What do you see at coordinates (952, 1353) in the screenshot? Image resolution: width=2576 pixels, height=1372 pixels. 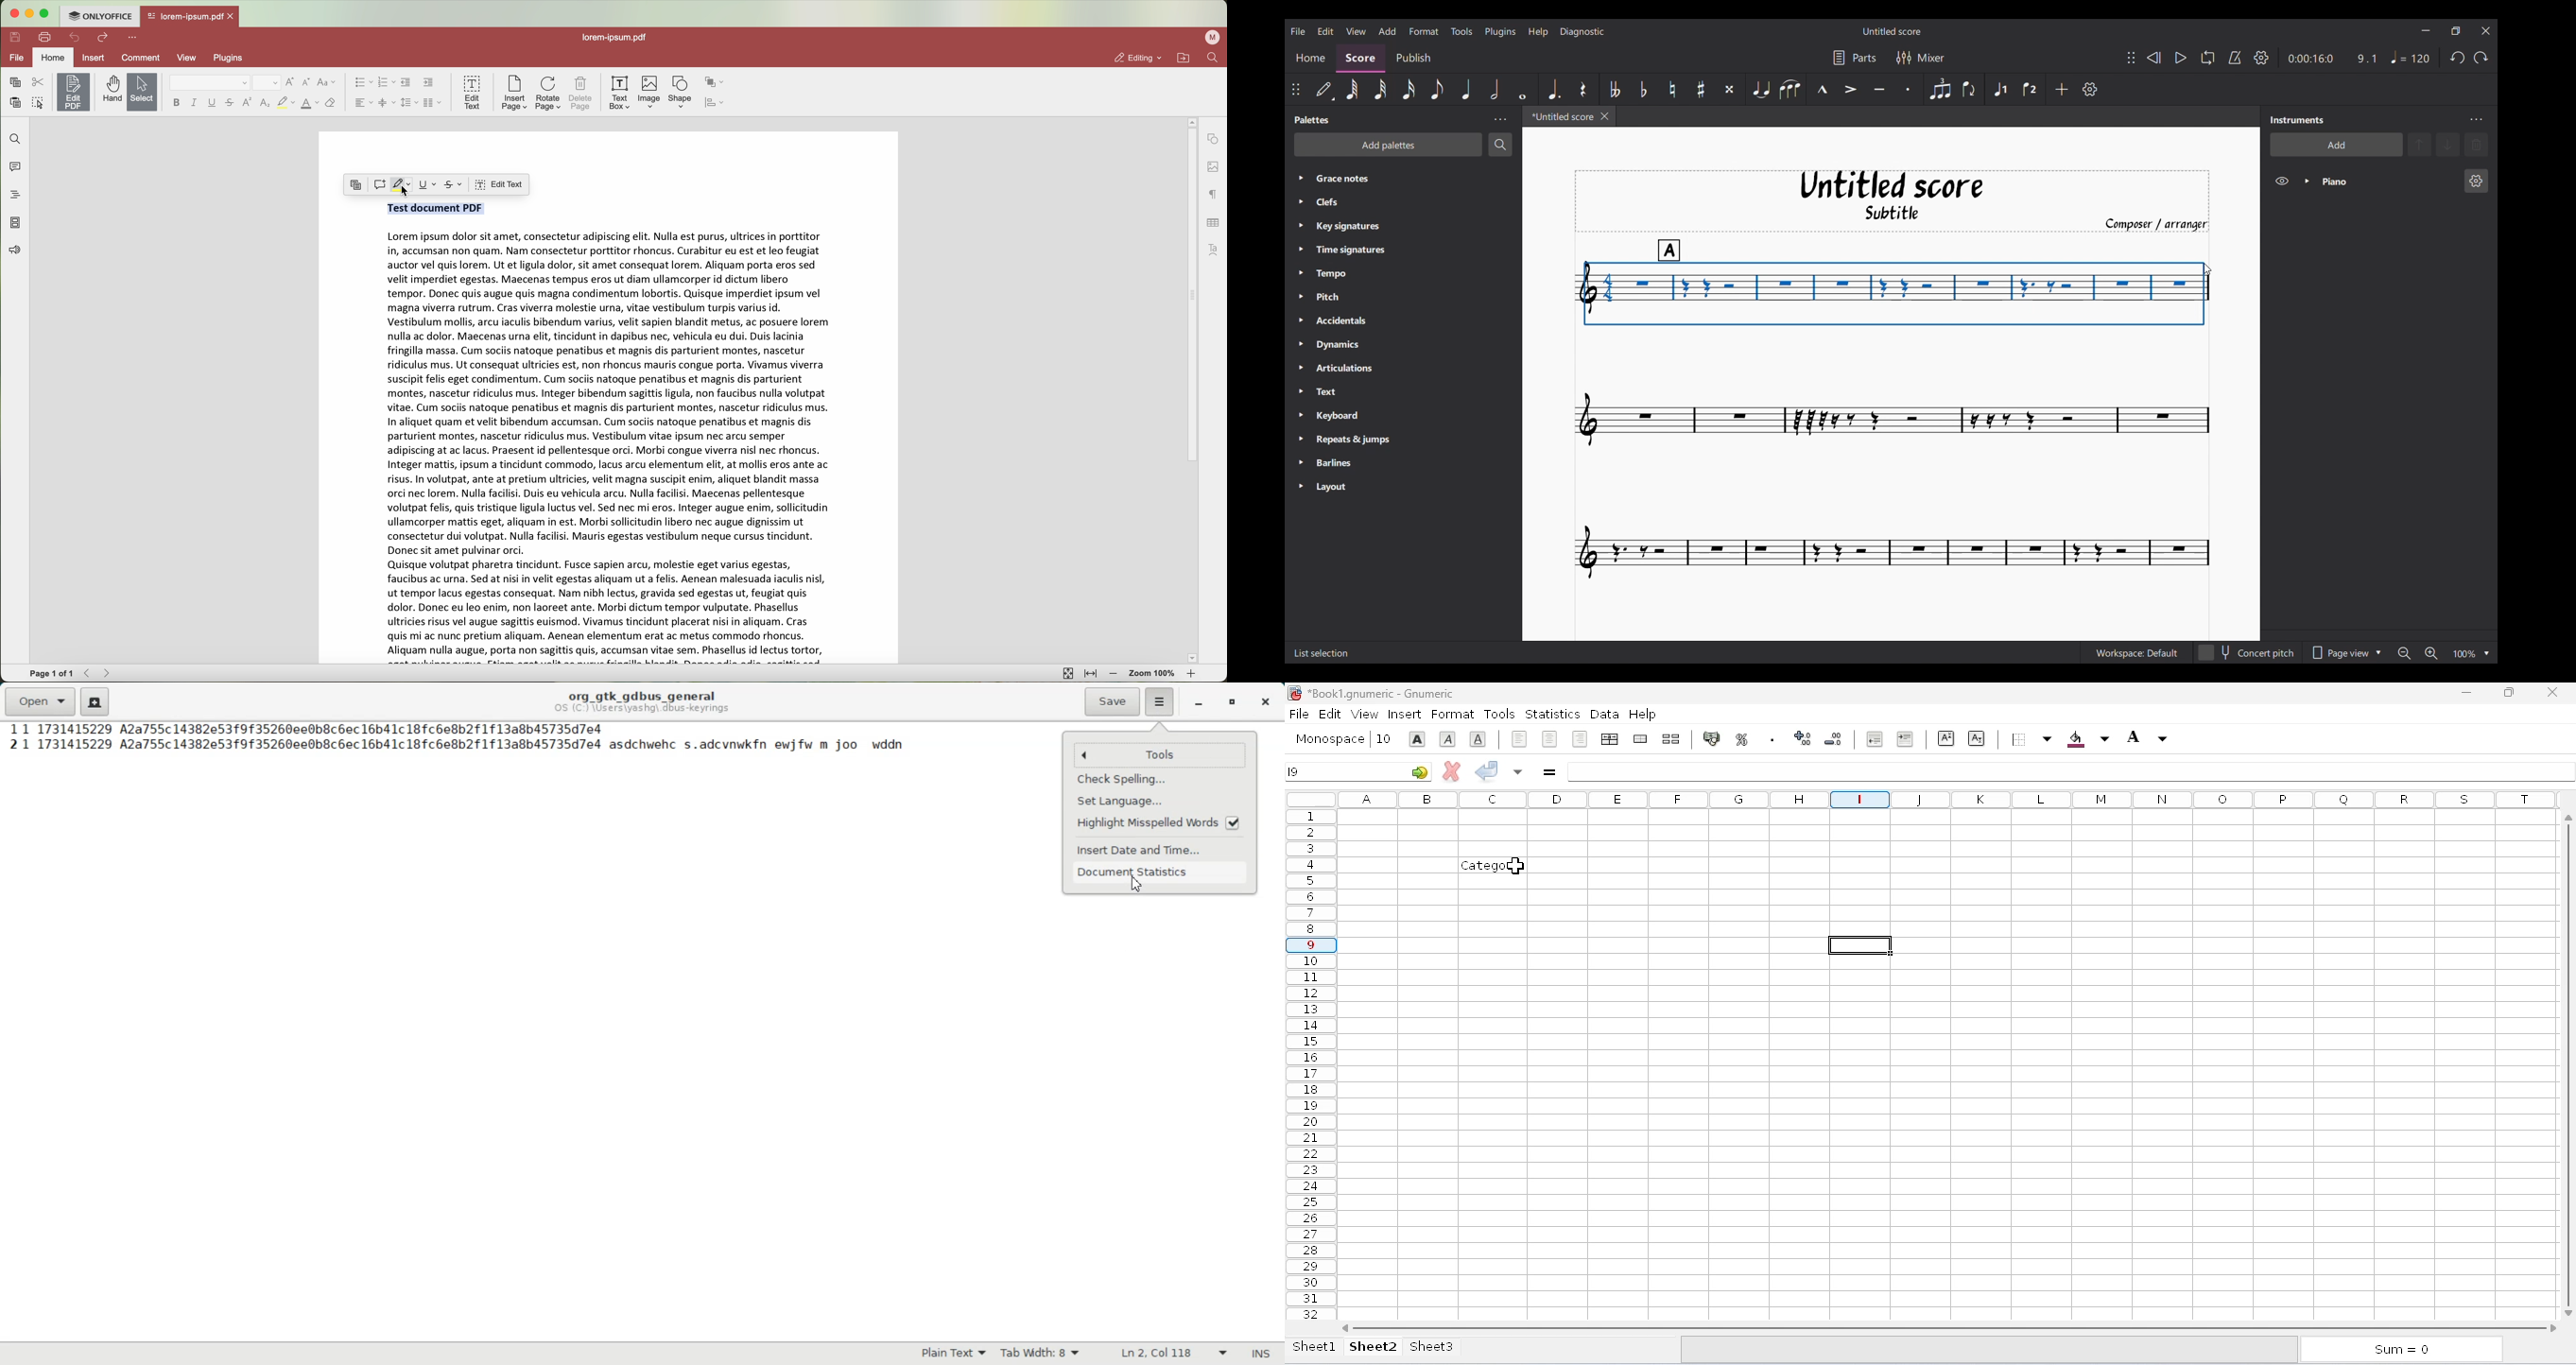 I see `Plain Text` at bounding box center [952, 1353].